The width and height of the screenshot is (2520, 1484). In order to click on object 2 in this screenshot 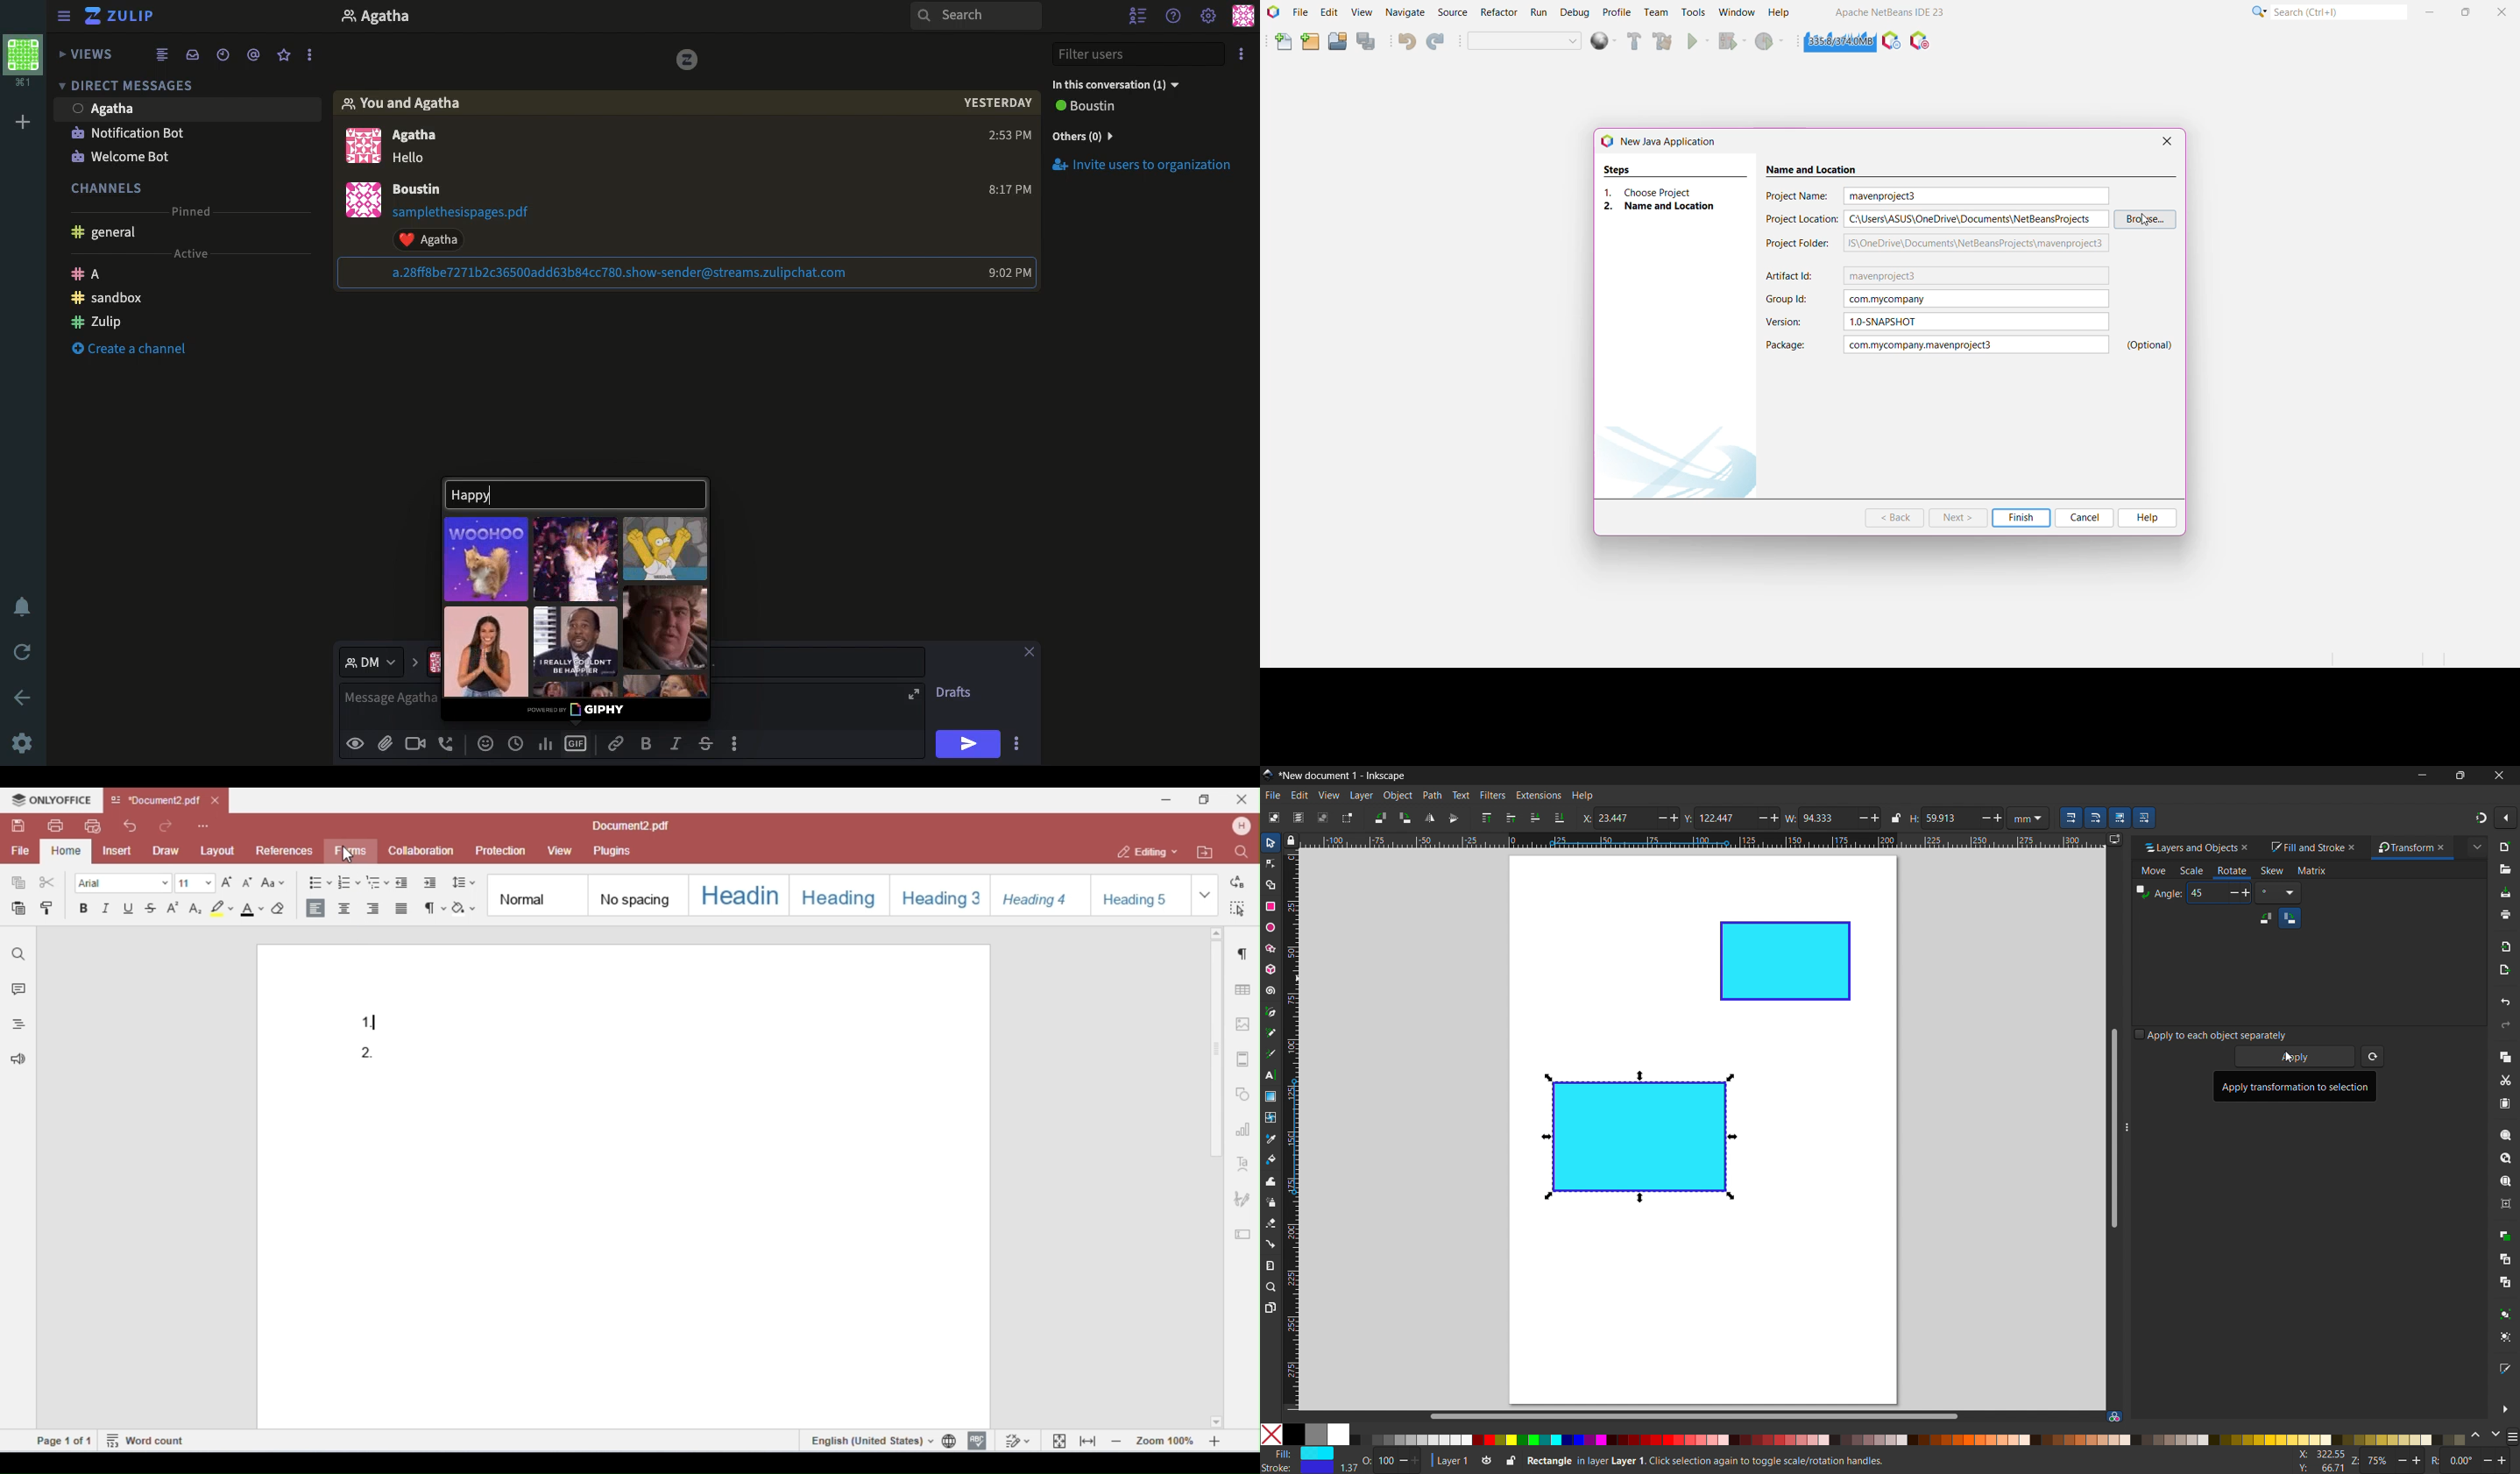, I will do `click(1786, 962)`.